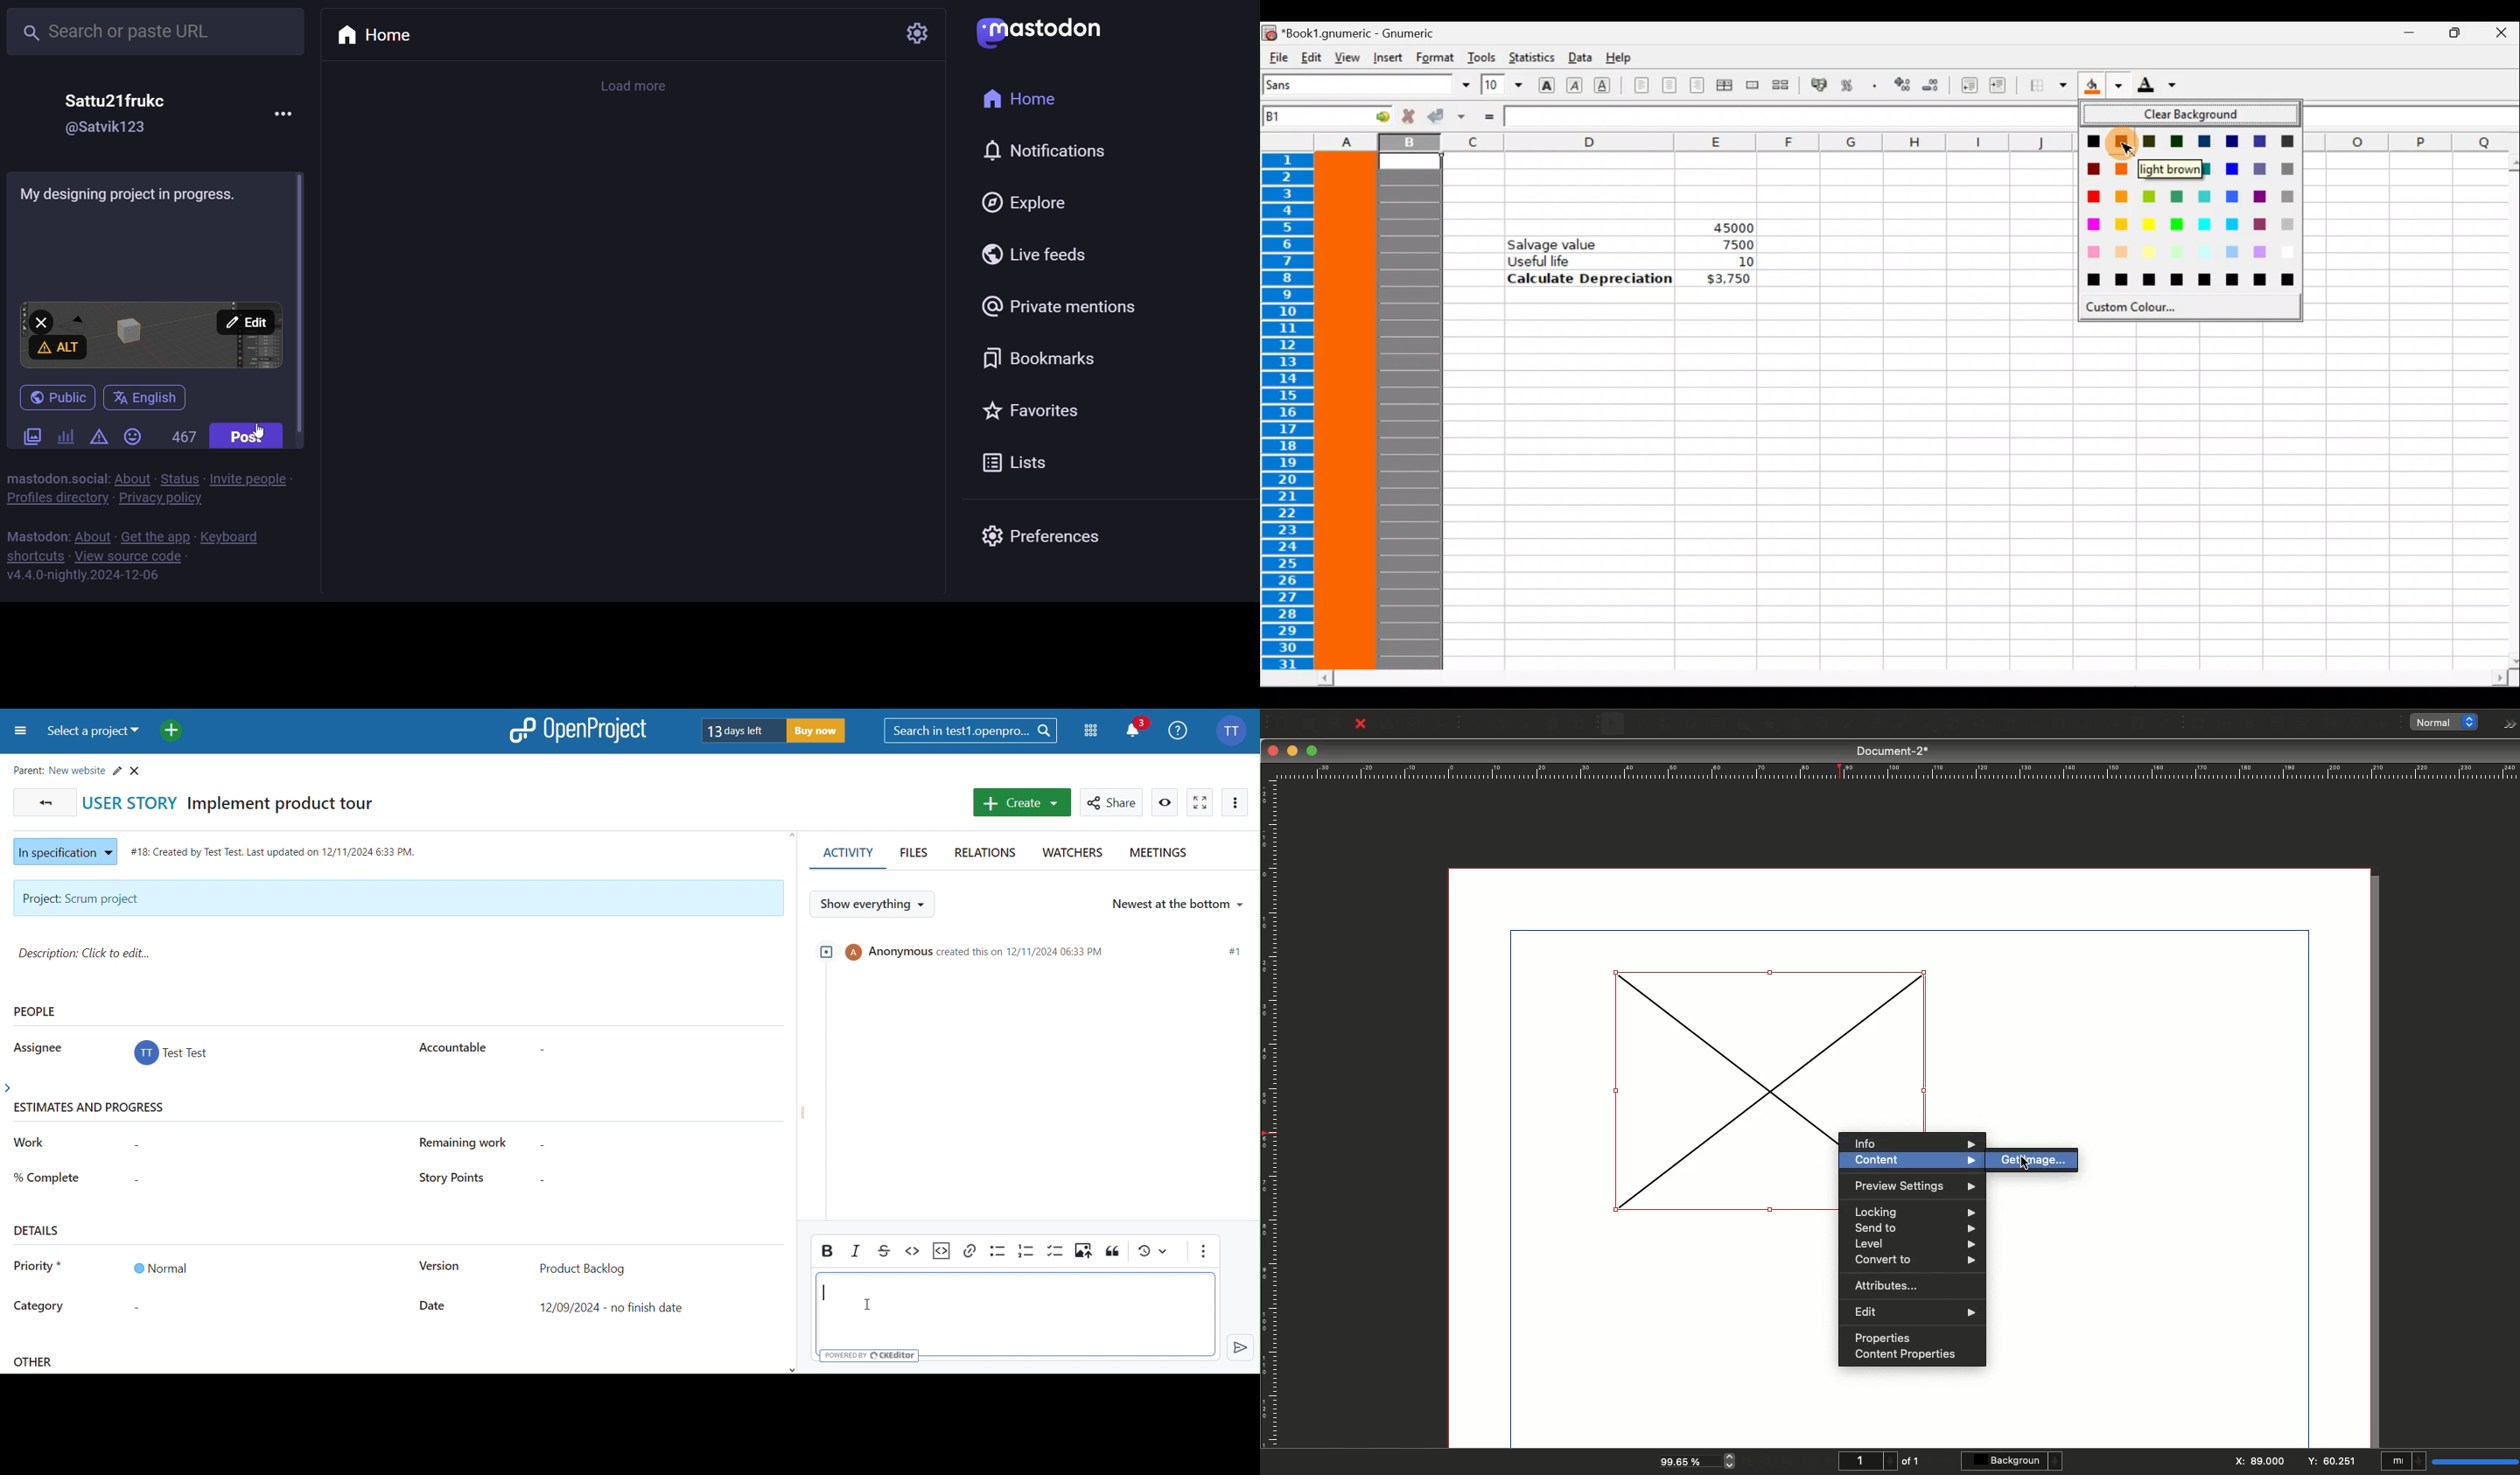  I want to click on keyboard, so click(233, 537).